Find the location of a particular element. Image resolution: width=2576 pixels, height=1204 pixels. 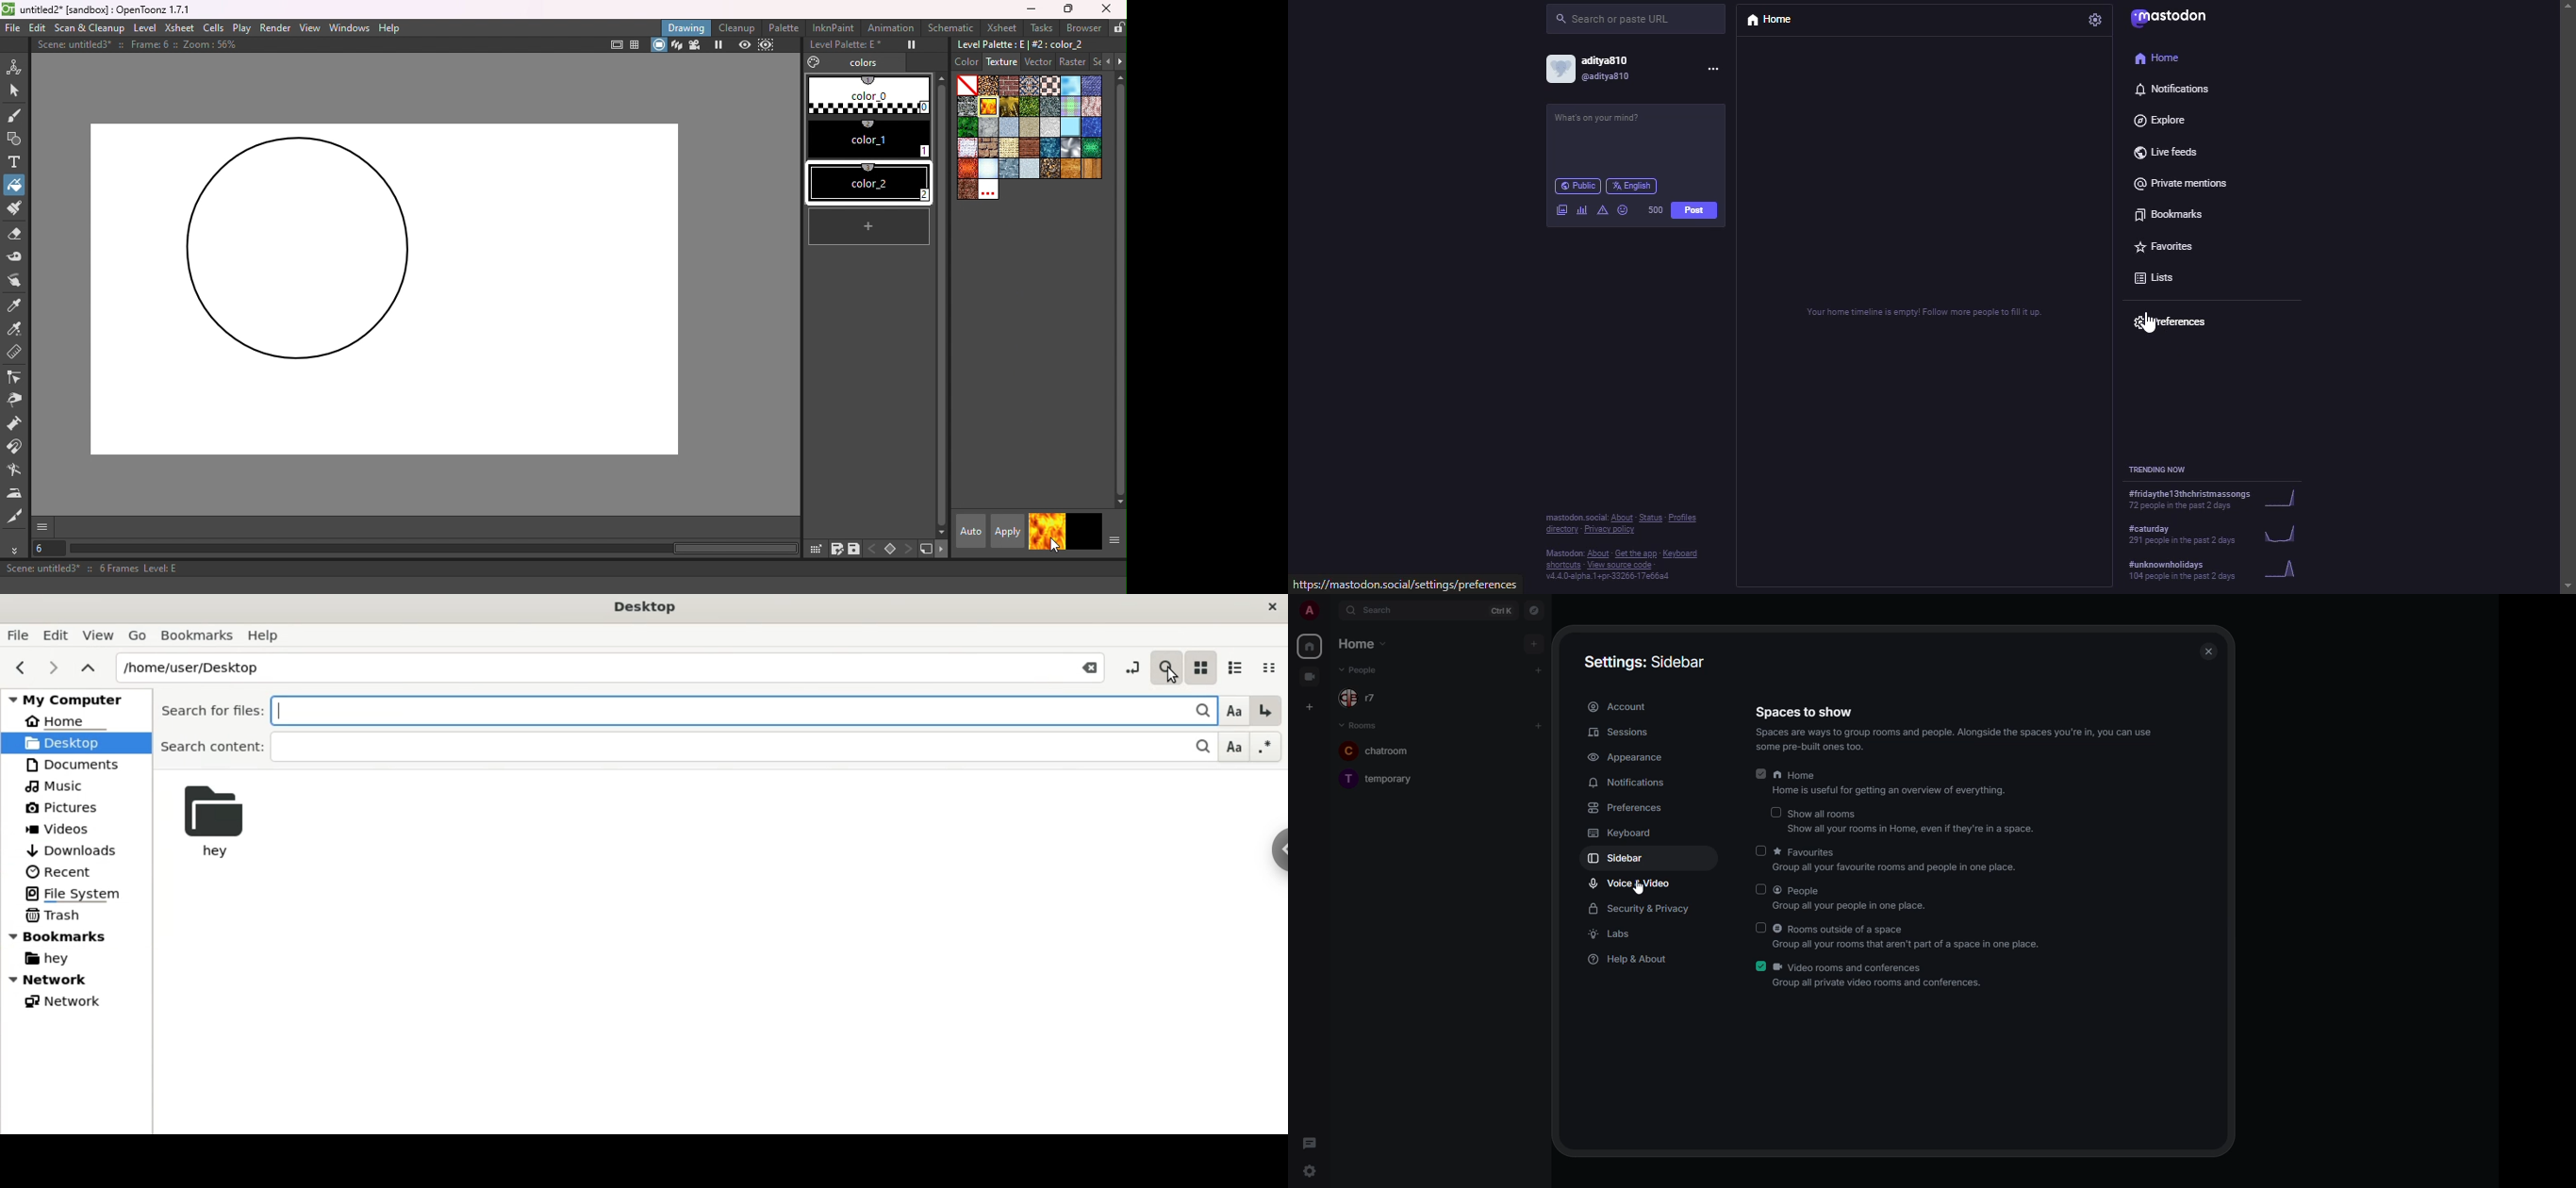

Group all private video rooms and conferences. is located at coordinates (1874, 982).